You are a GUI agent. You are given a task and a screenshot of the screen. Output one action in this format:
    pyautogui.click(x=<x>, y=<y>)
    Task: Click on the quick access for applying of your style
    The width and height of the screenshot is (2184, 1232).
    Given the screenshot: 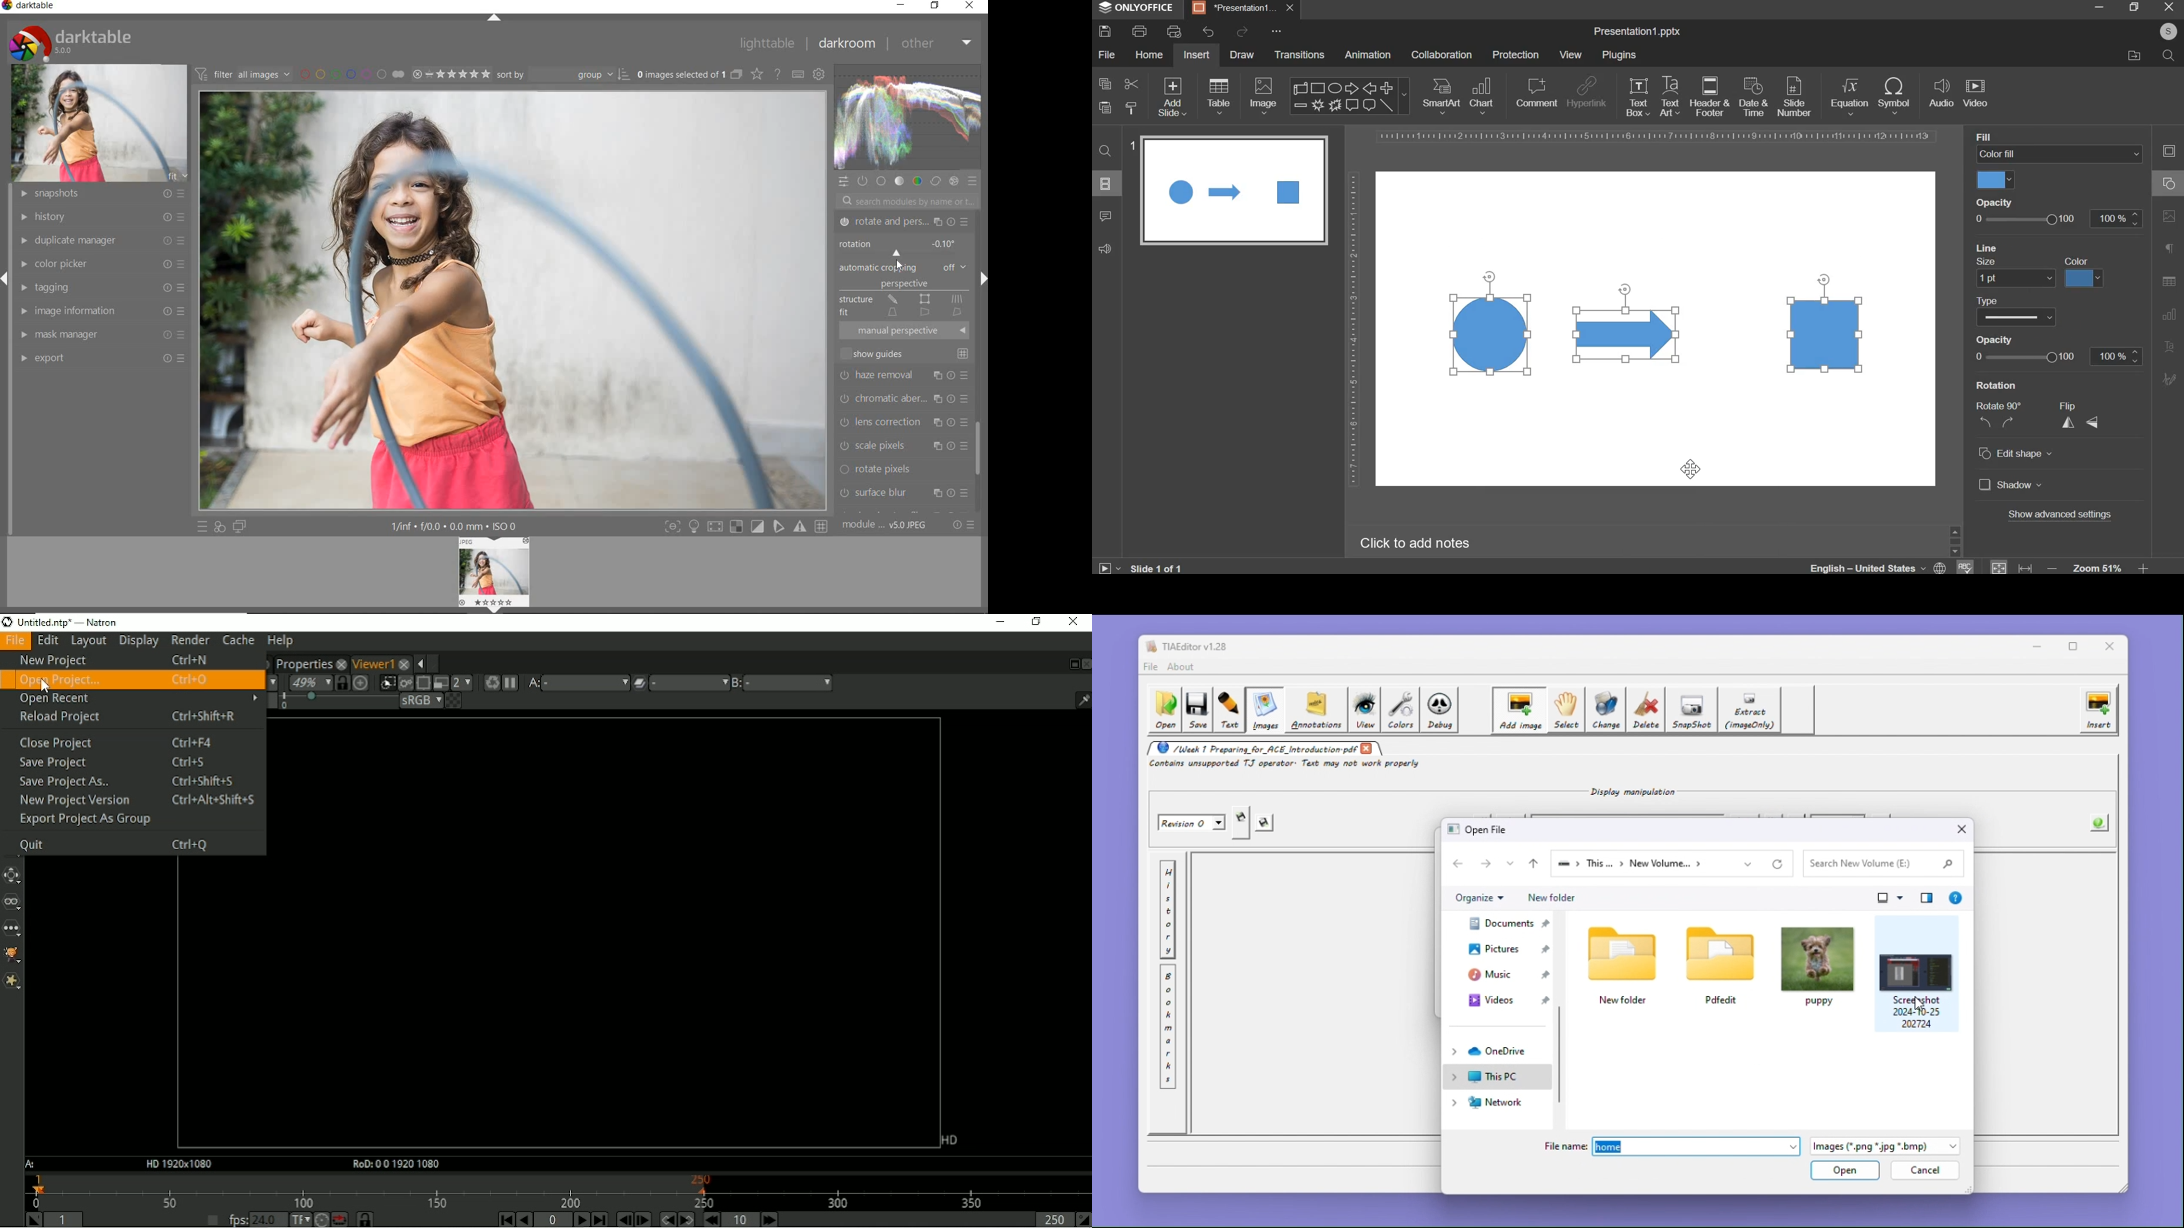 What is the action you would take?
    pyautogui.click(x=219, y=526)
    